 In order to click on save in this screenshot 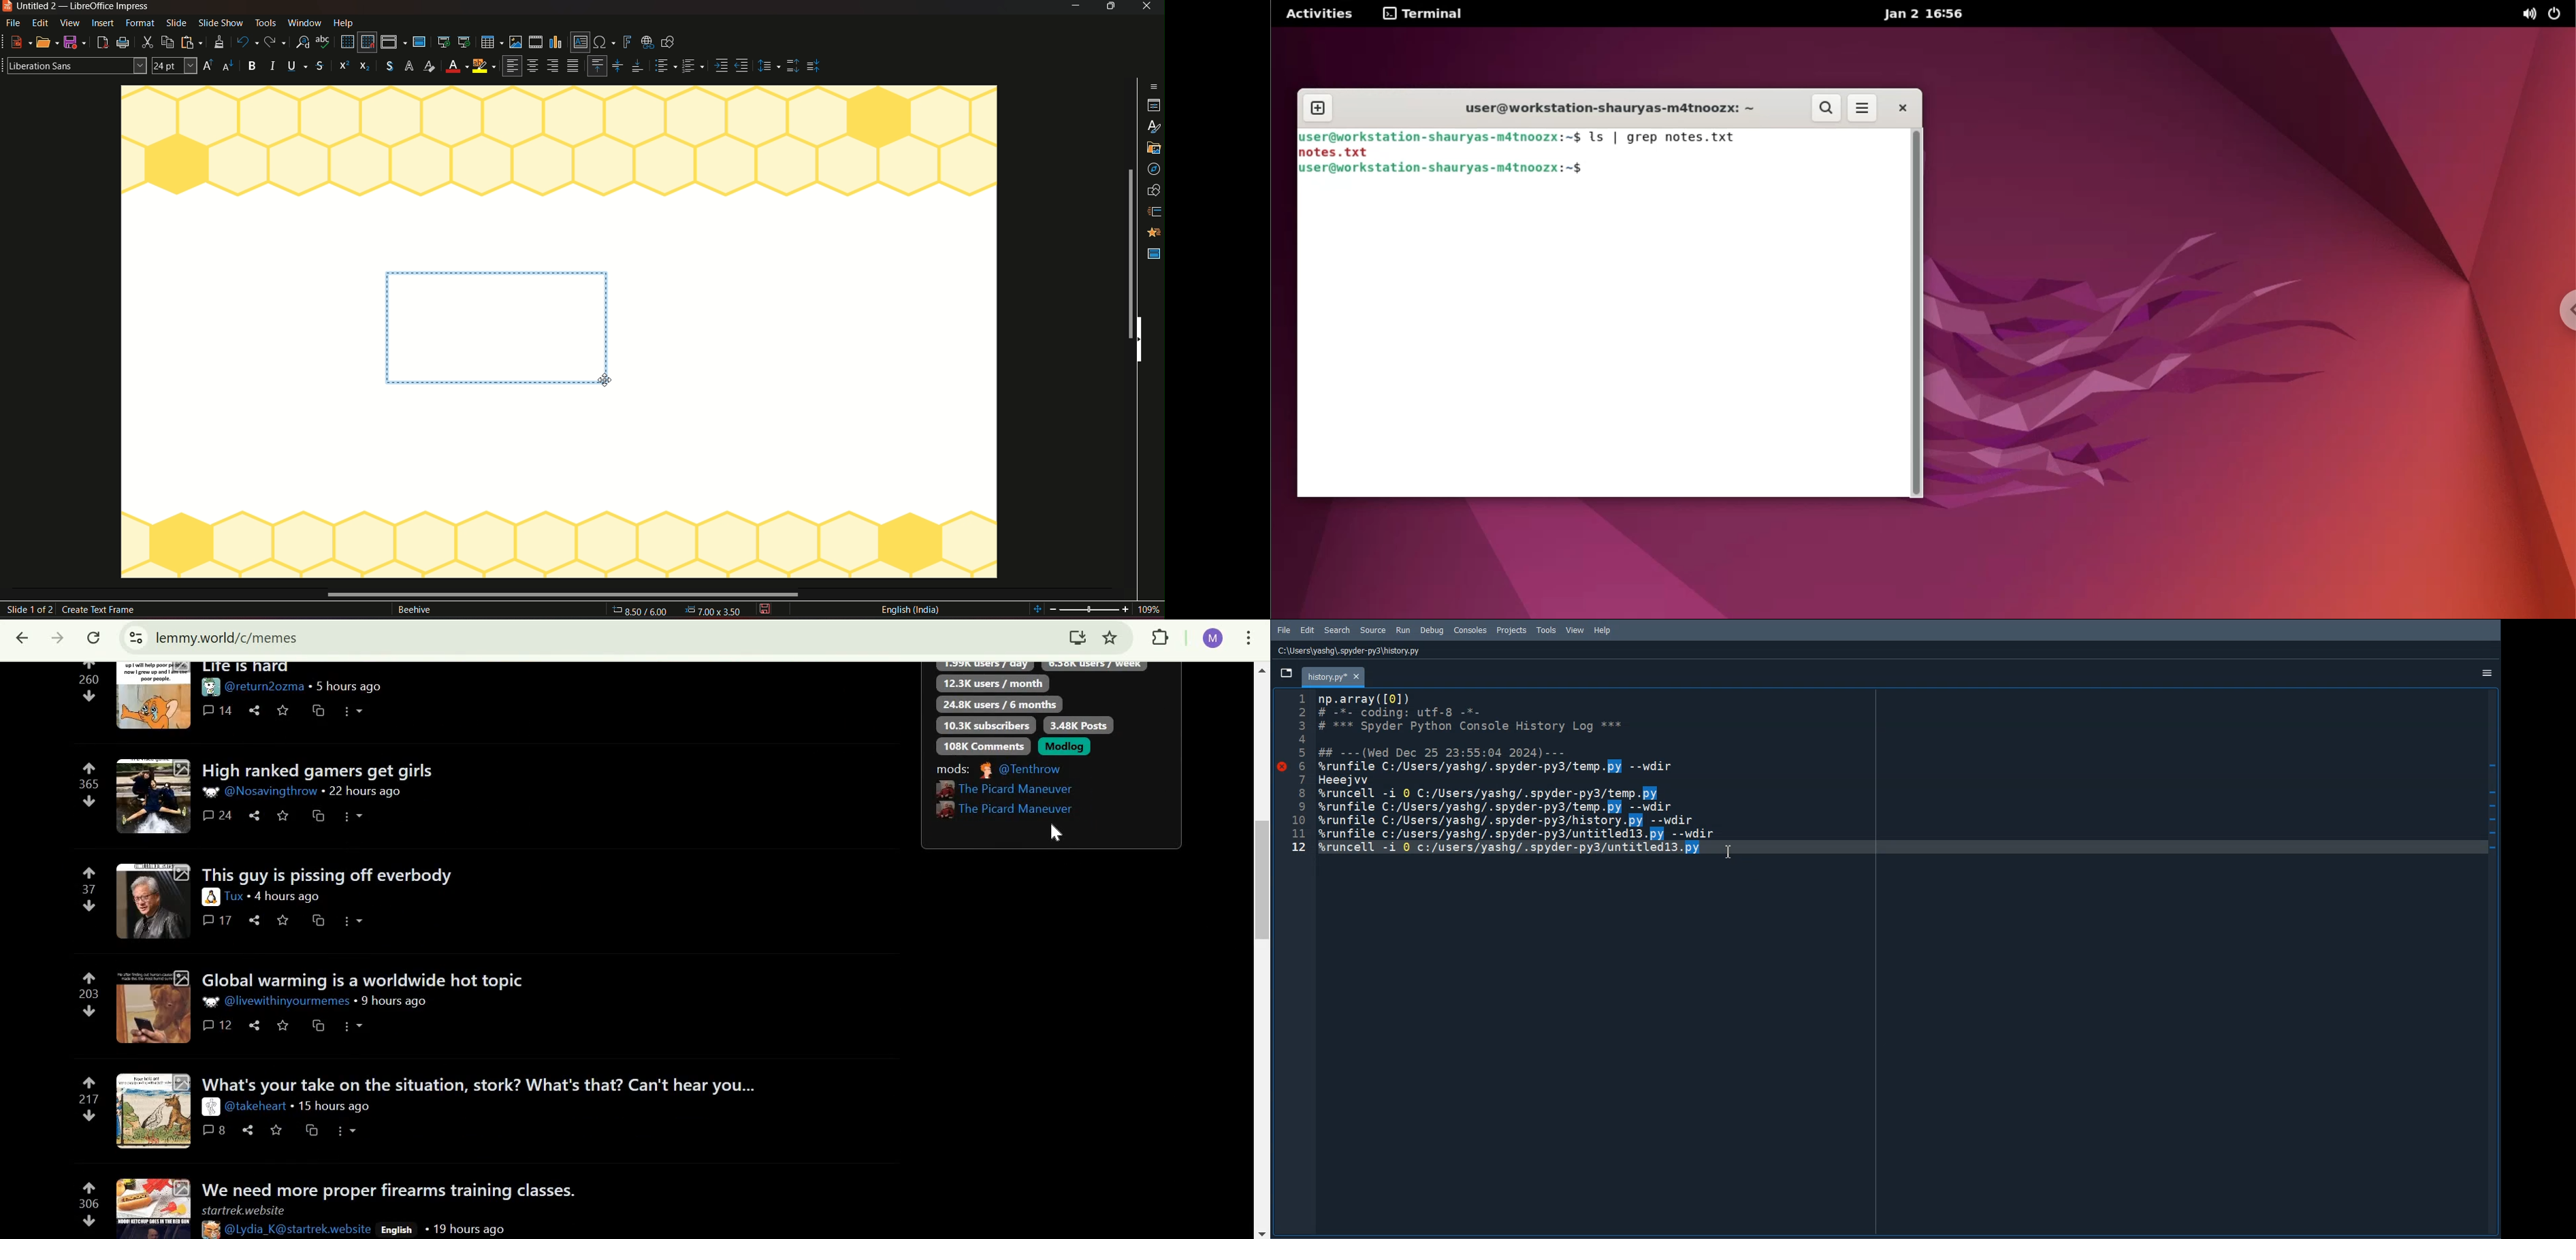, I will do `click(283, 1024)`.